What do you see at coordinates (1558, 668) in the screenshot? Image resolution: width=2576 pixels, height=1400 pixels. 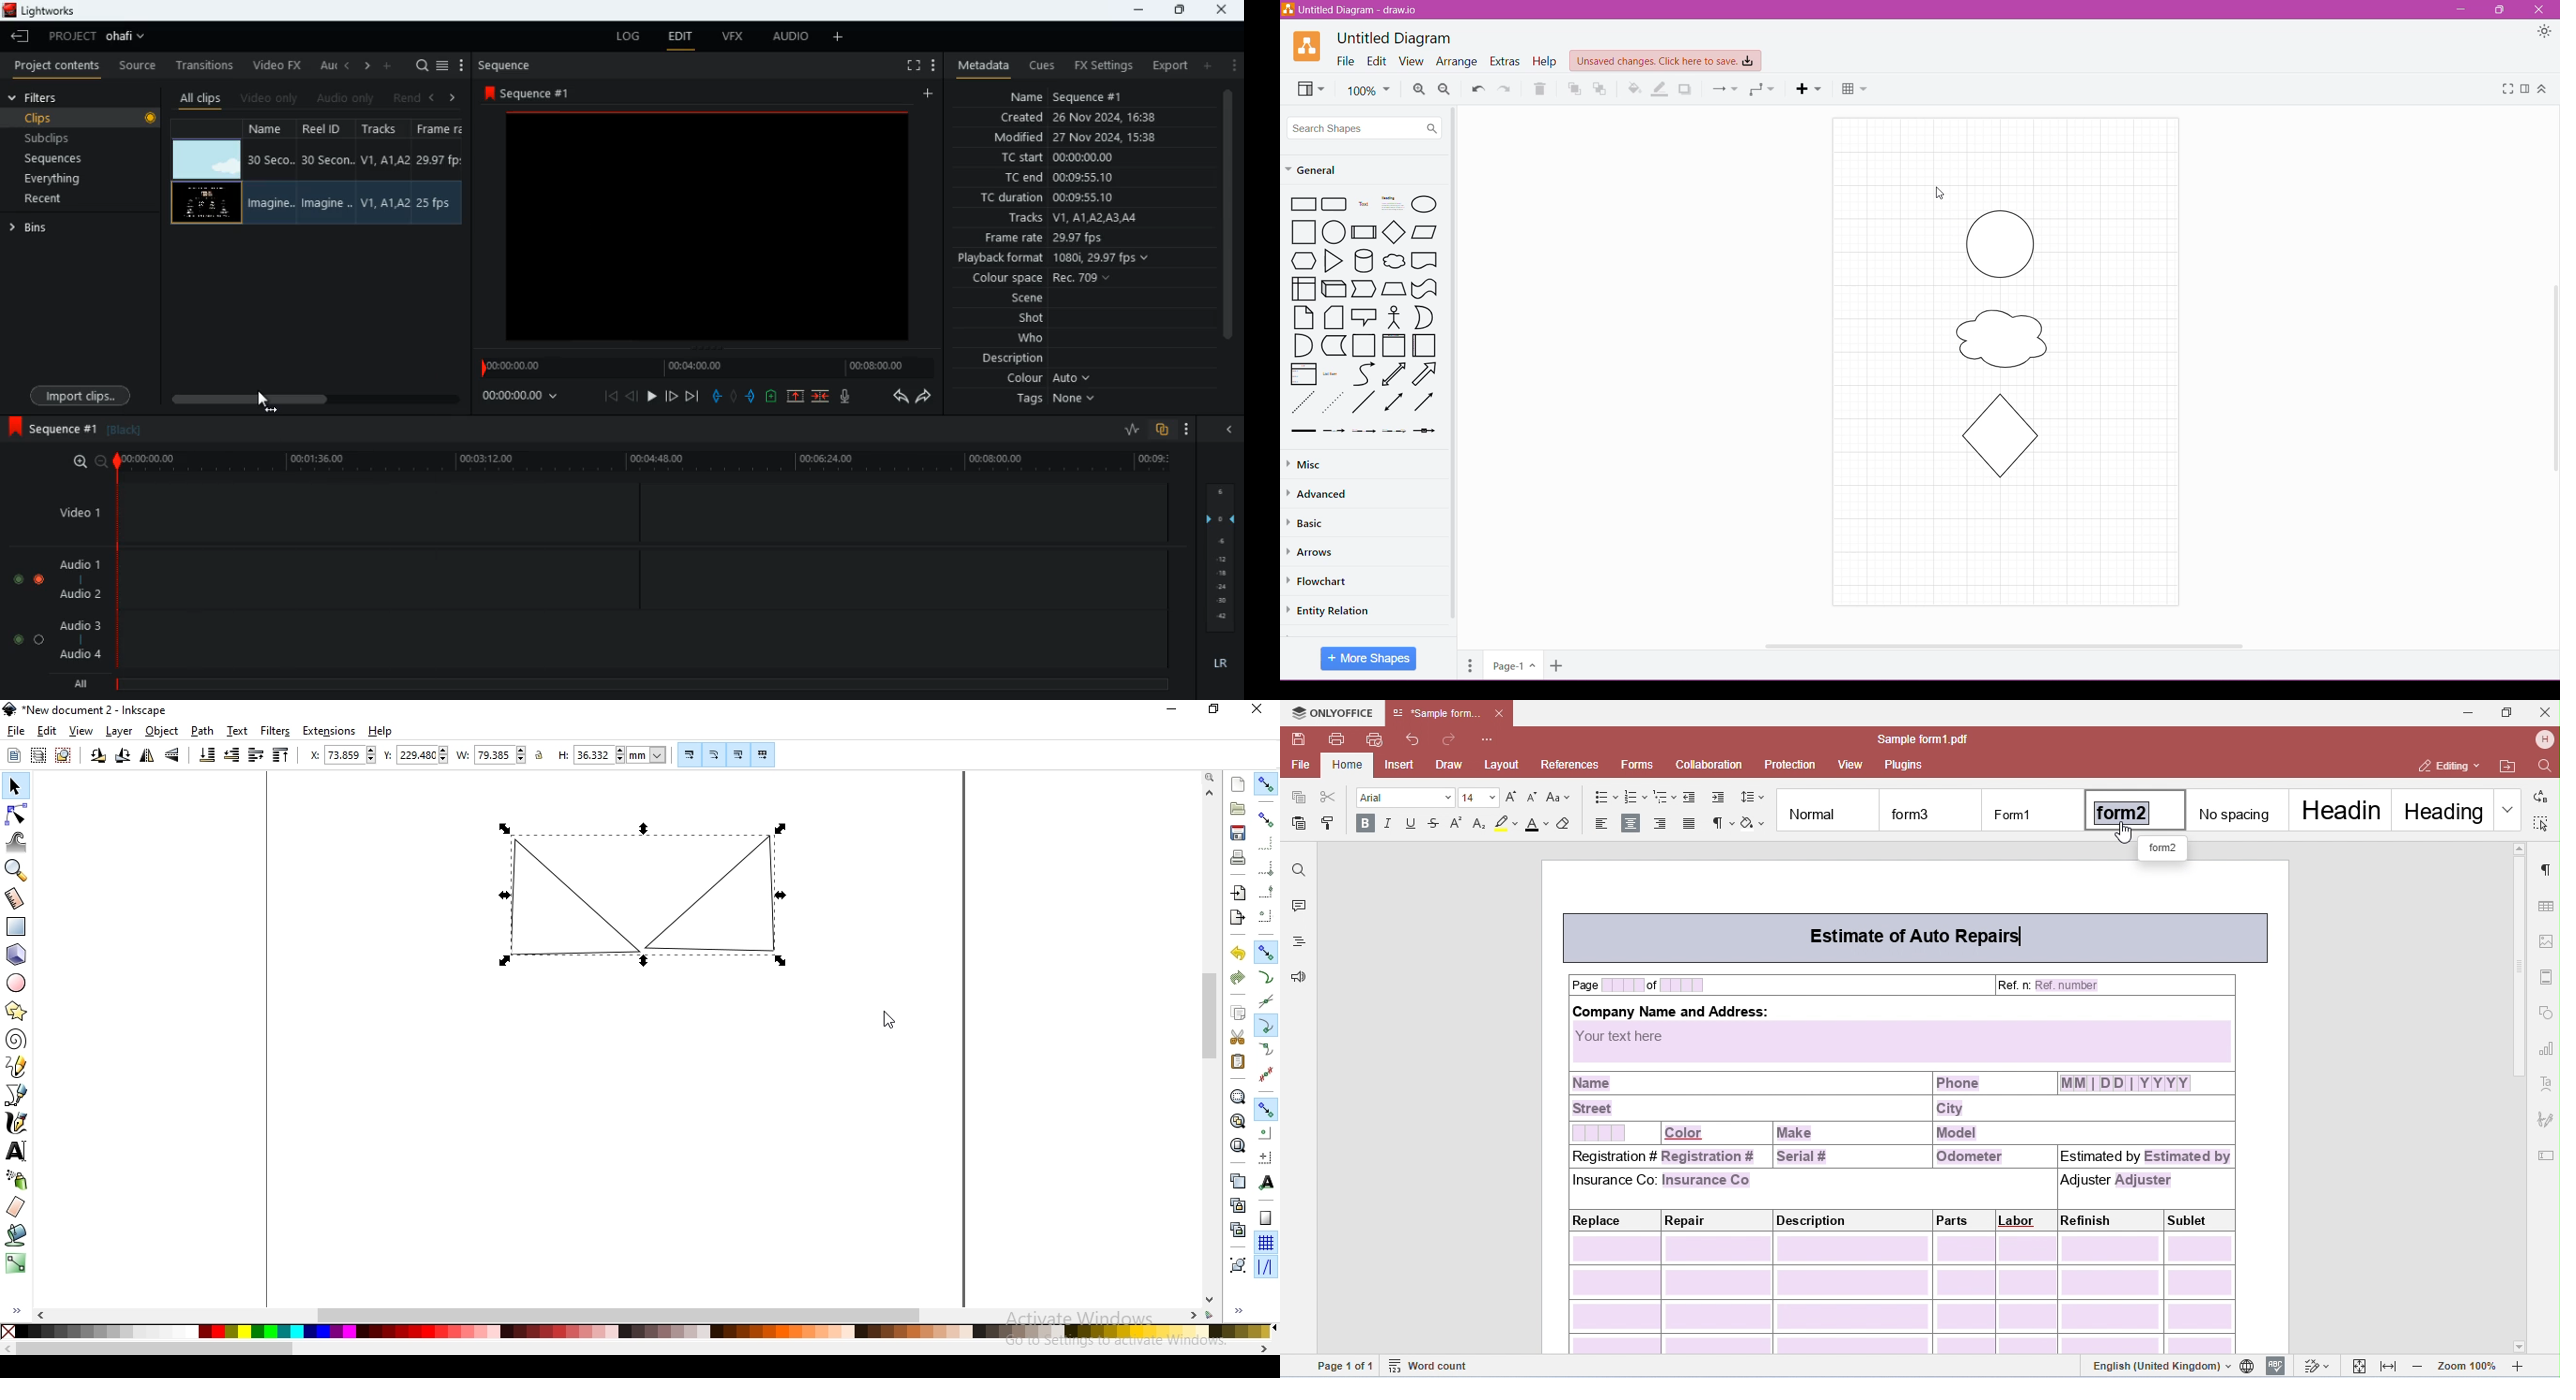 I see `Insert Page` at bounding box center [1558, 668].